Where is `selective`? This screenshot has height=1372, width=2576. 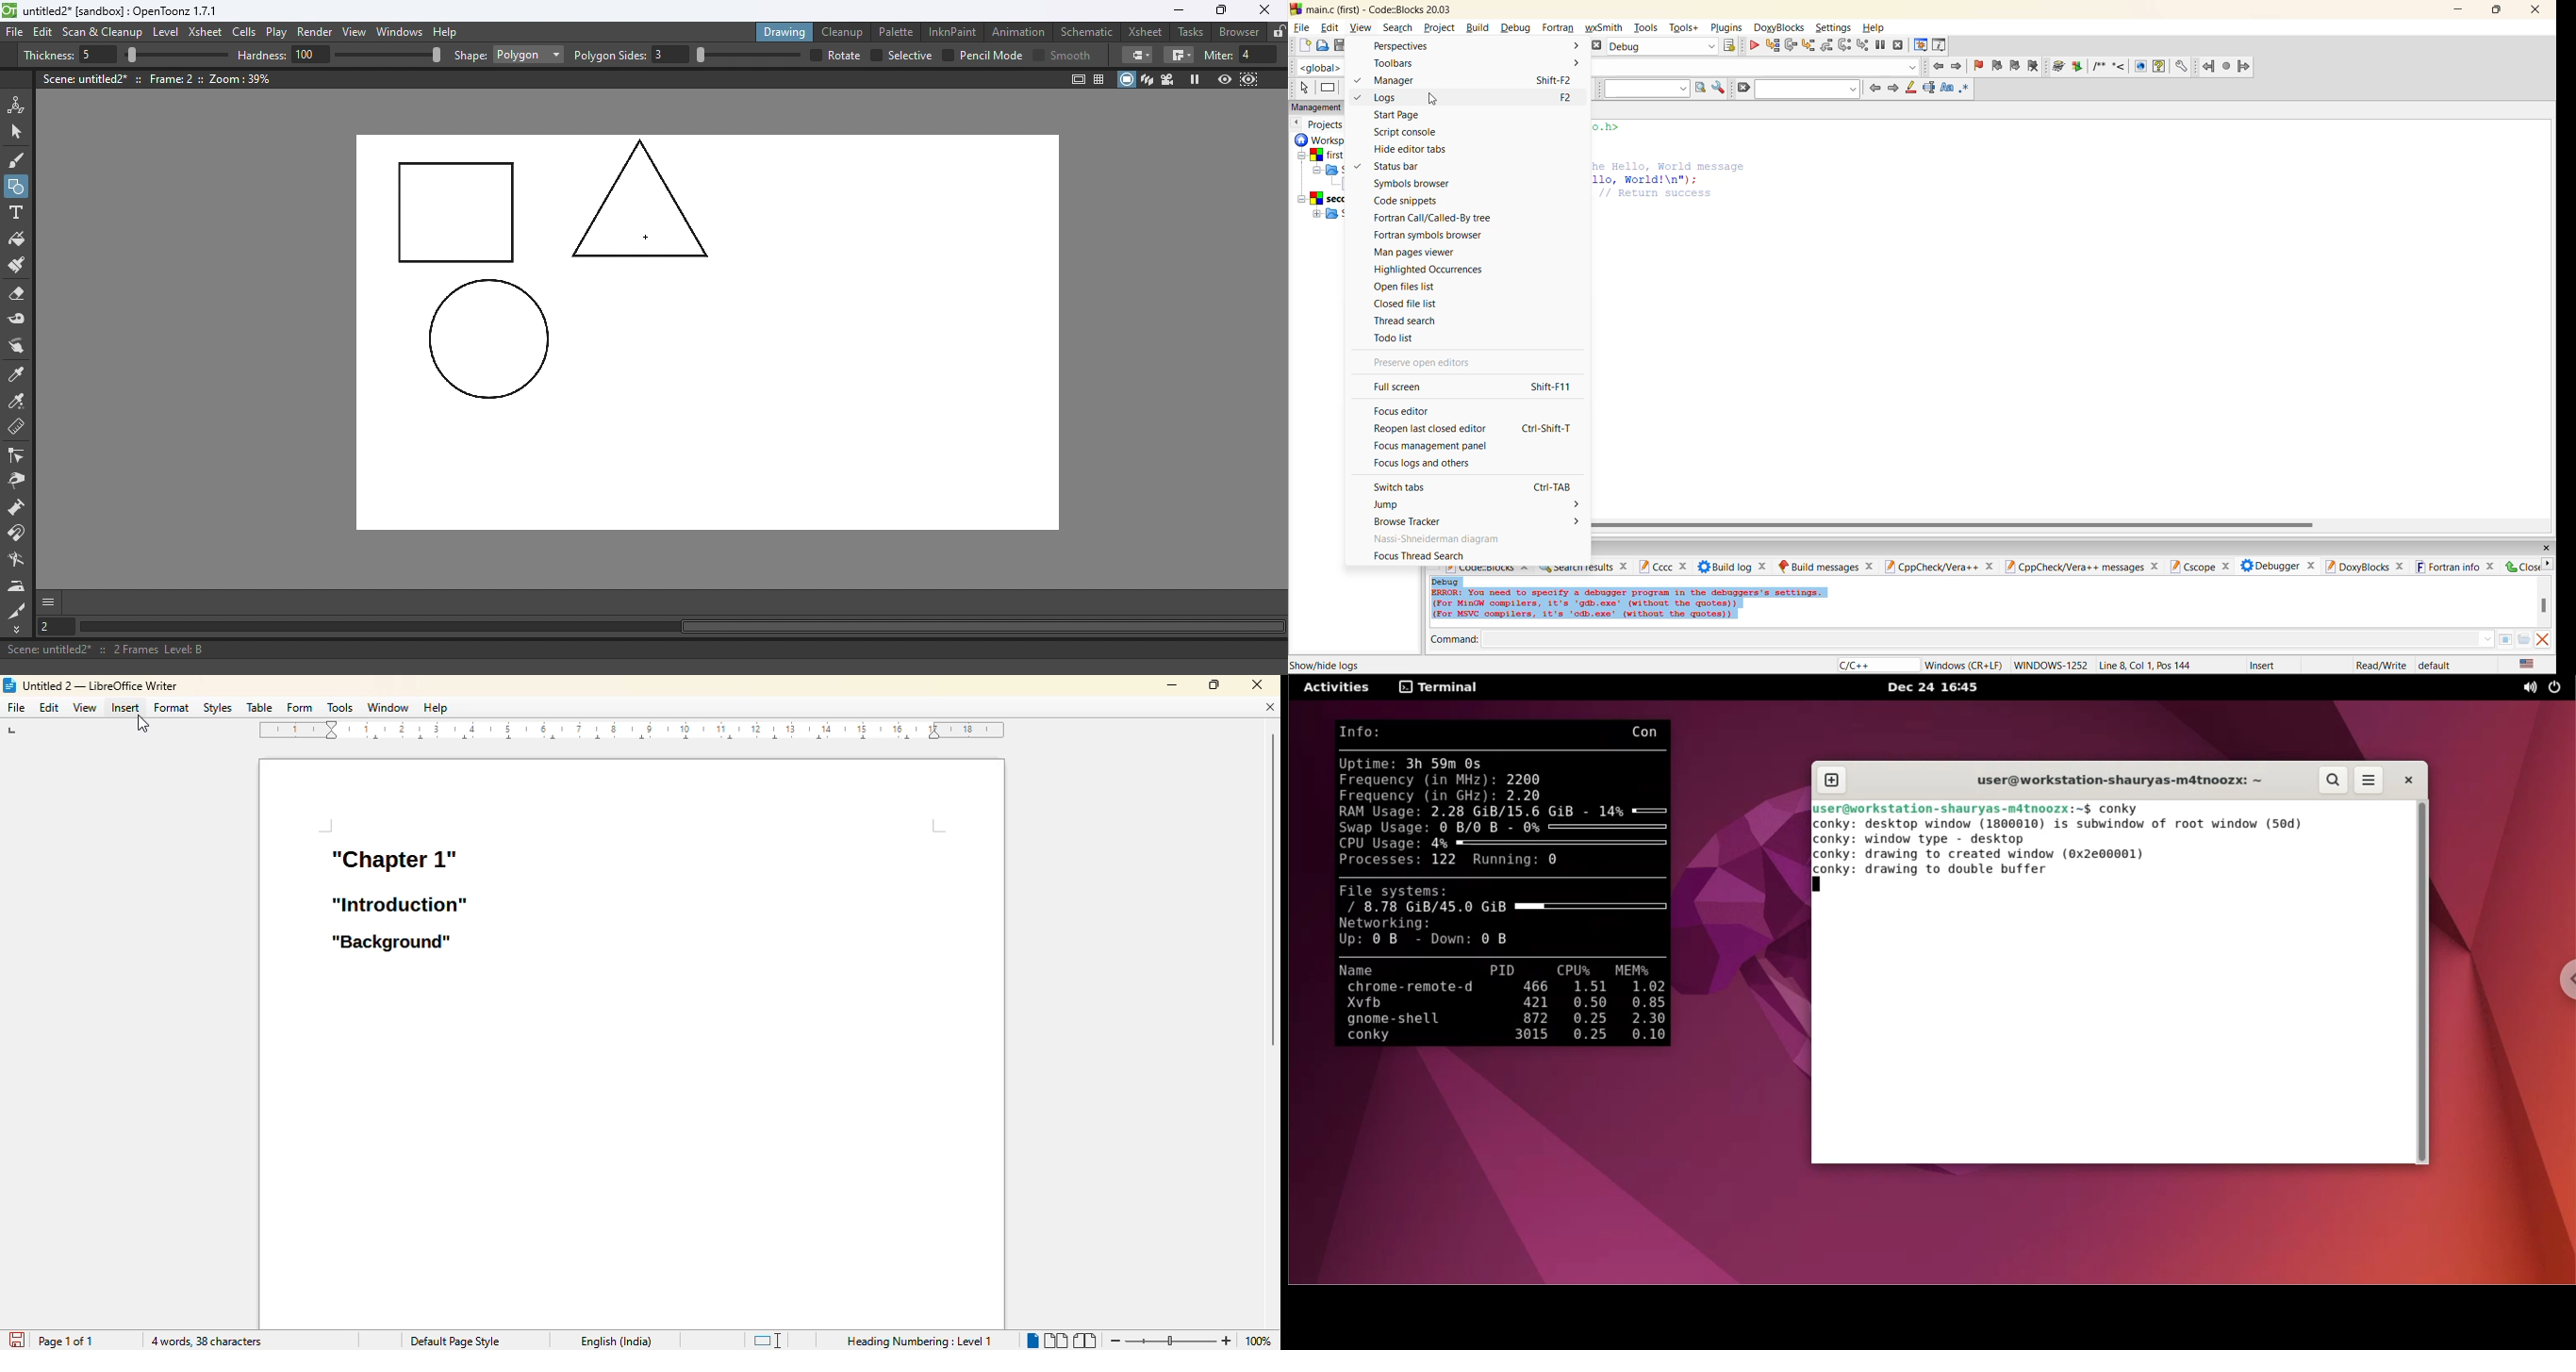
selective is located at coordinates (910, 56).